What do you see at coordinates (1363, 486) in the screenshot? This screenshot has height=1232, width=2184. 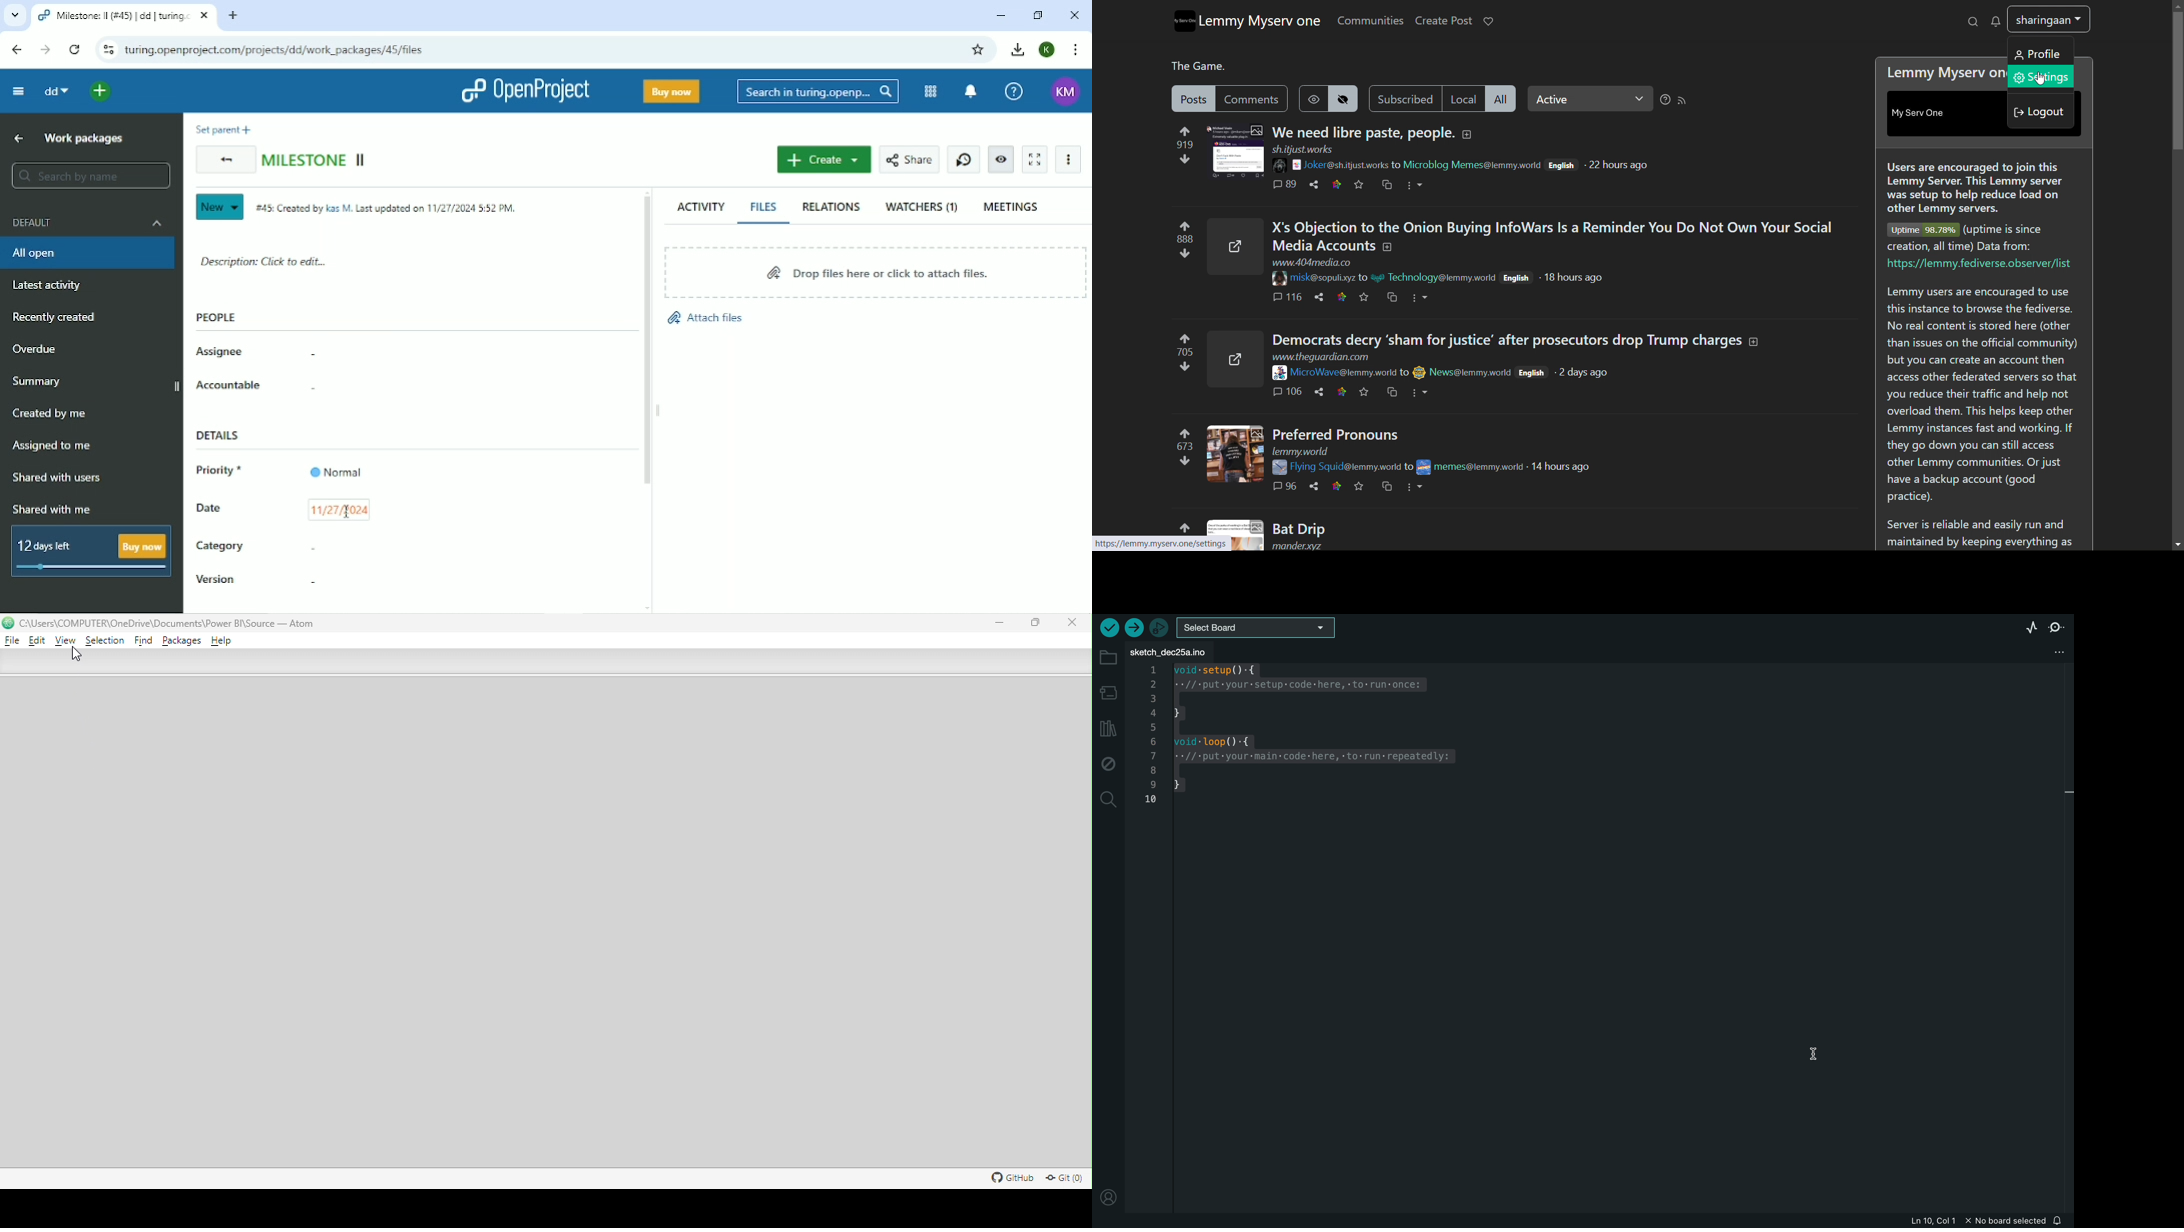 I see `favorites` at bounding box center [1363, 486].